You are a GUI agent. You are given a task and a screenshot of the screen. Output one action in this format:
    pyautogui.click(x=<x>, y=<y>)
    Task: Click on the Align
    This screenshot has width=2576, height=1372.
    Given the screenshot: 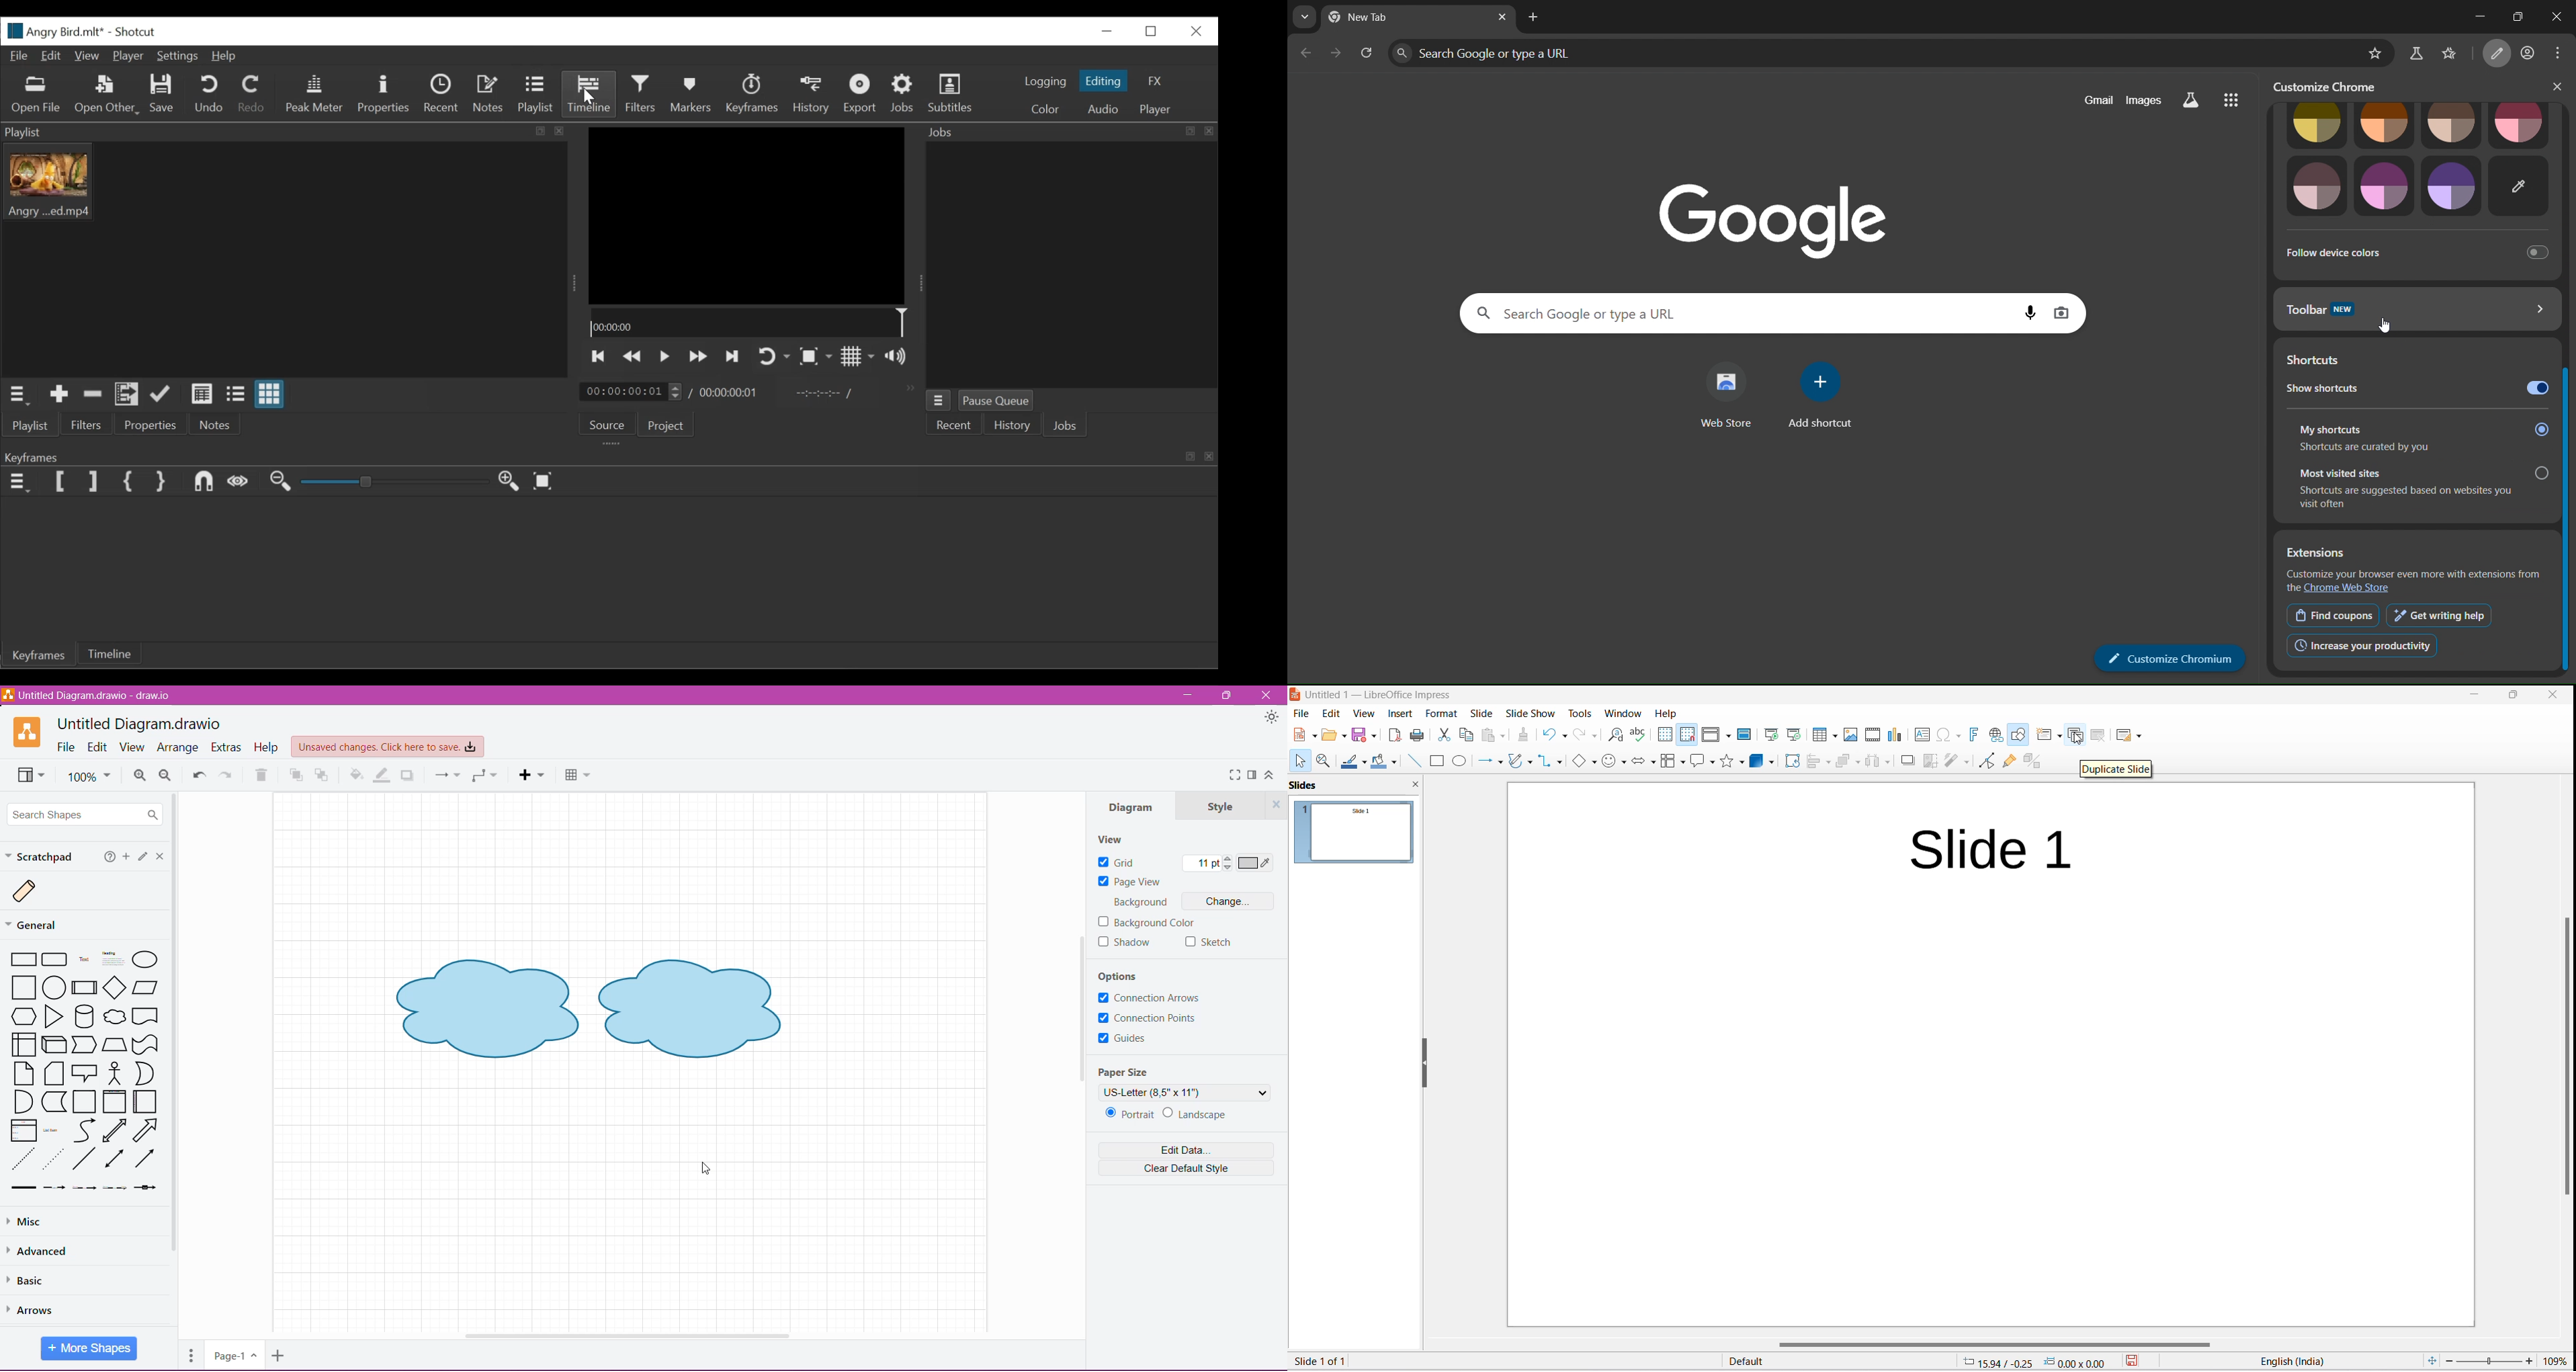 What is the action you would take?
    pyautogui.click(x=1819, y=763)
    